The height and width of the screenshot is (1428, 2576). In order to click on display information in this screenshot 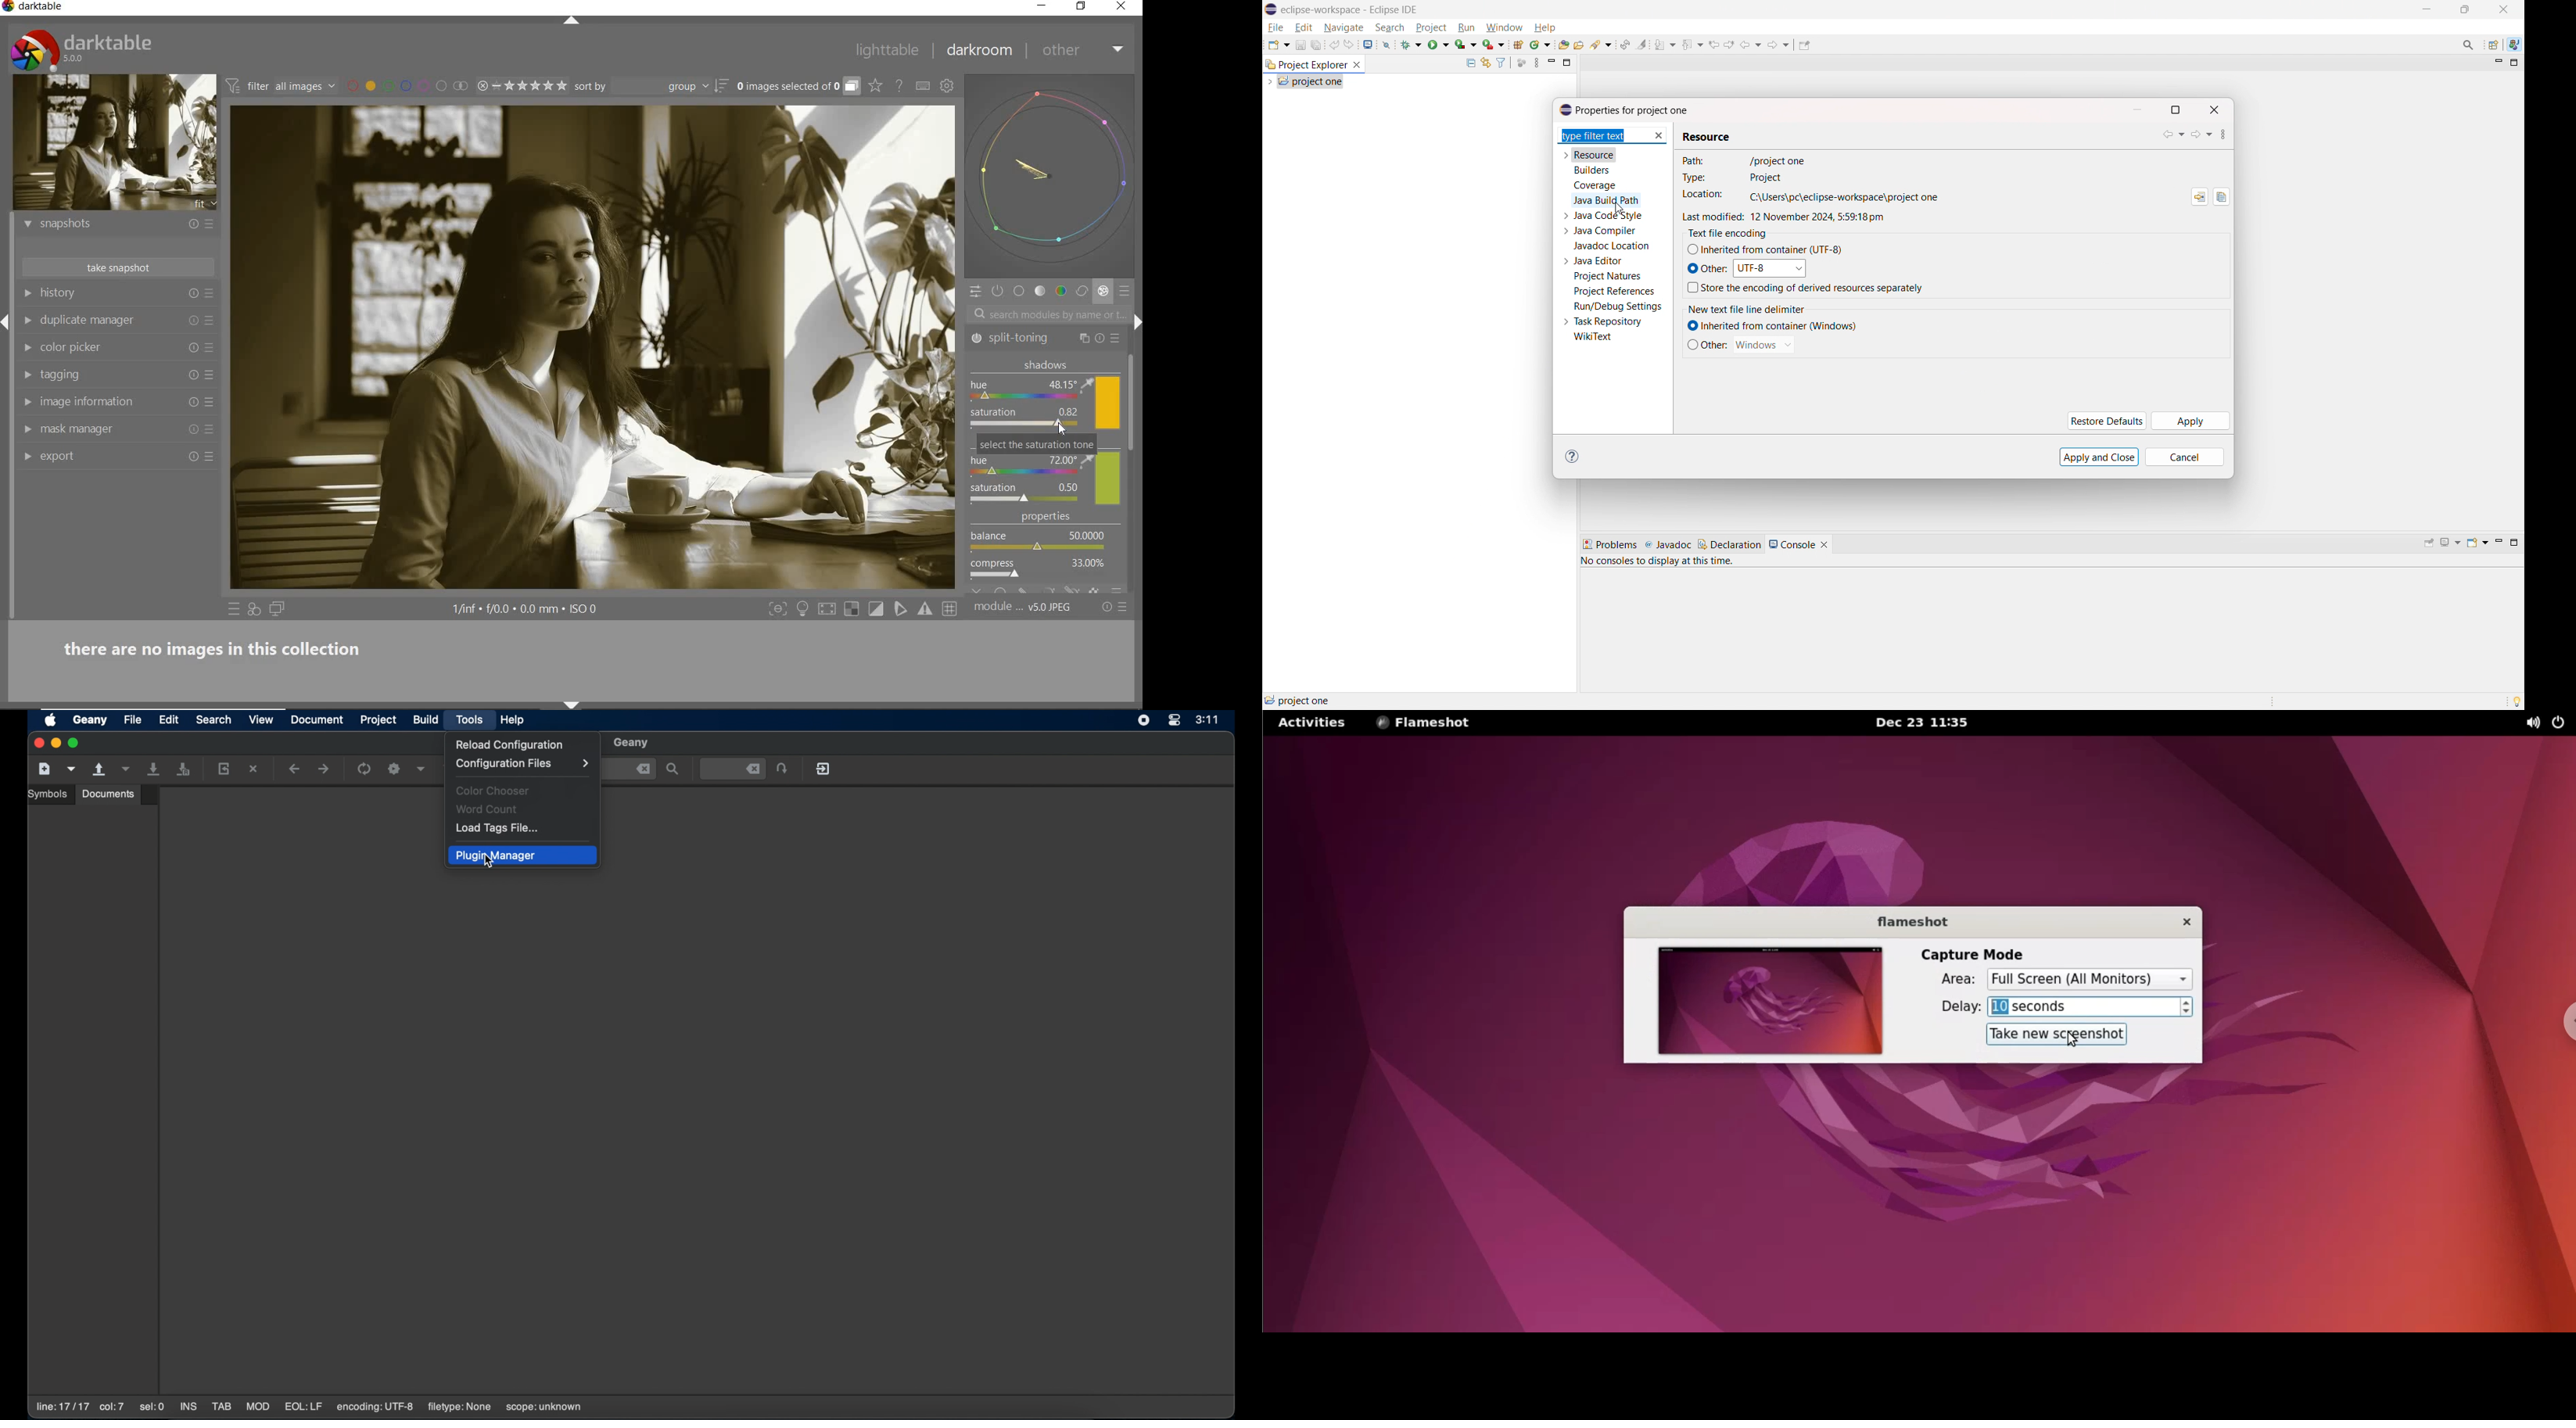, I will do `click(526, 610)`.